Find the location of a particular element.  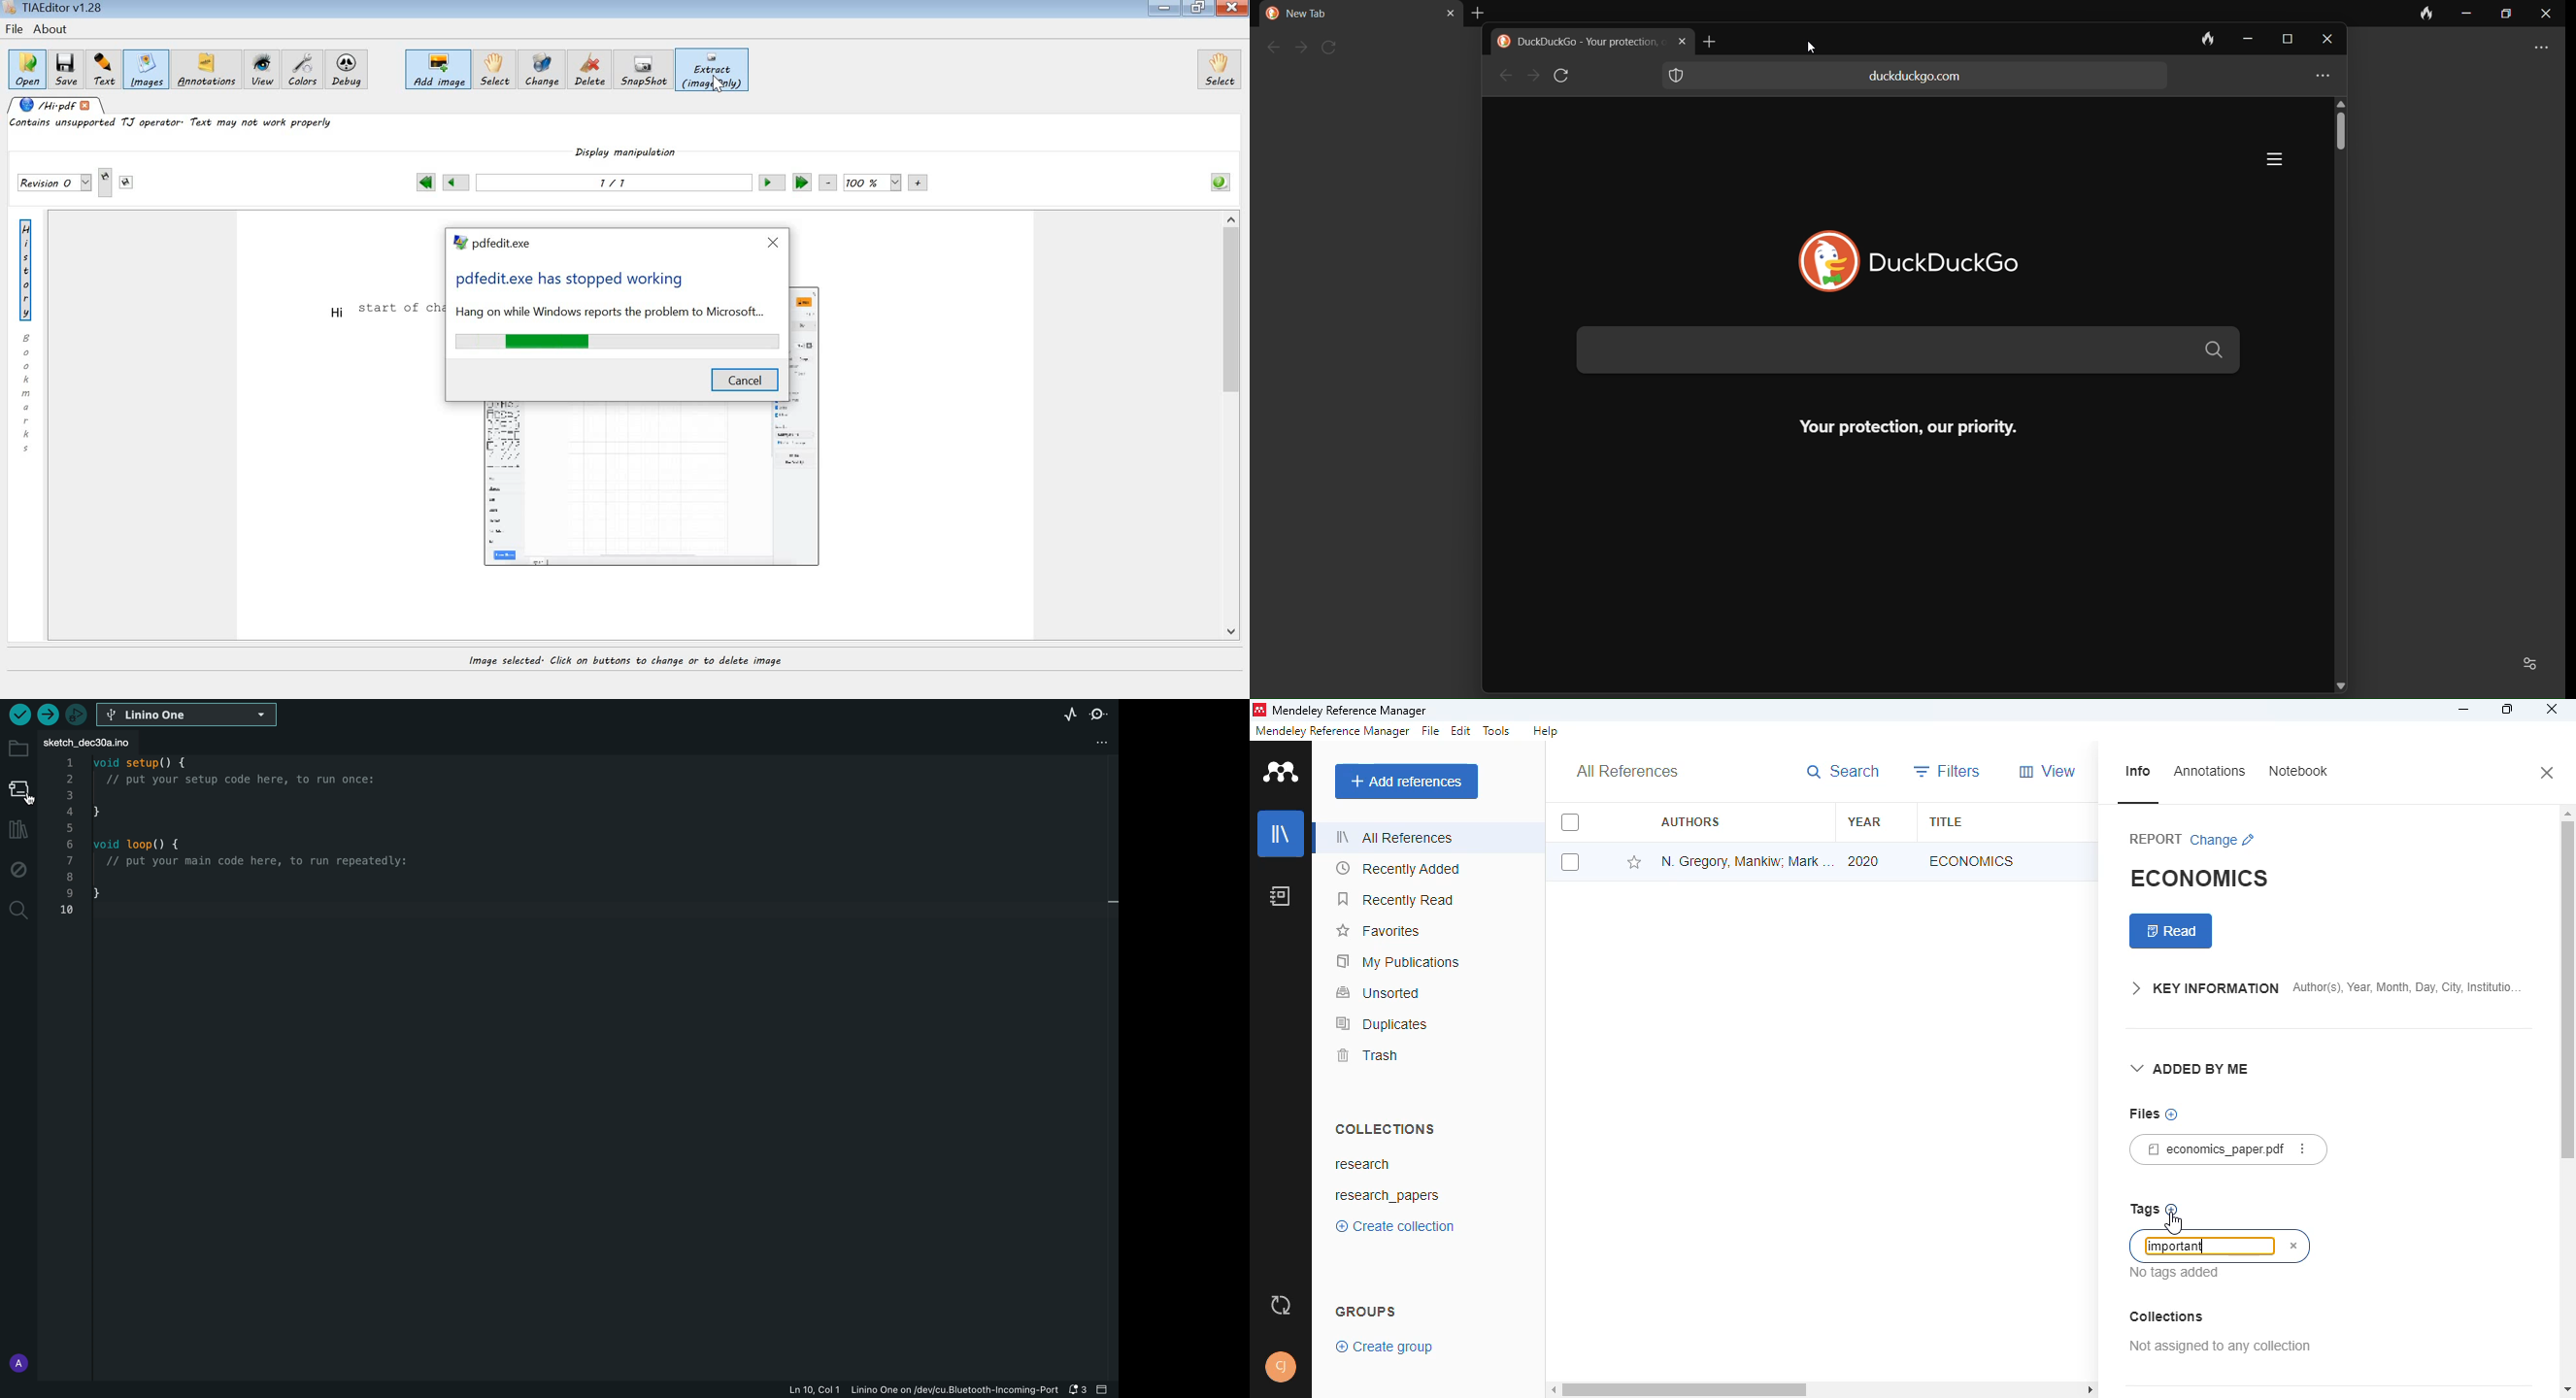

horizontal scroll bar is located at coordinates (1820, 1389).